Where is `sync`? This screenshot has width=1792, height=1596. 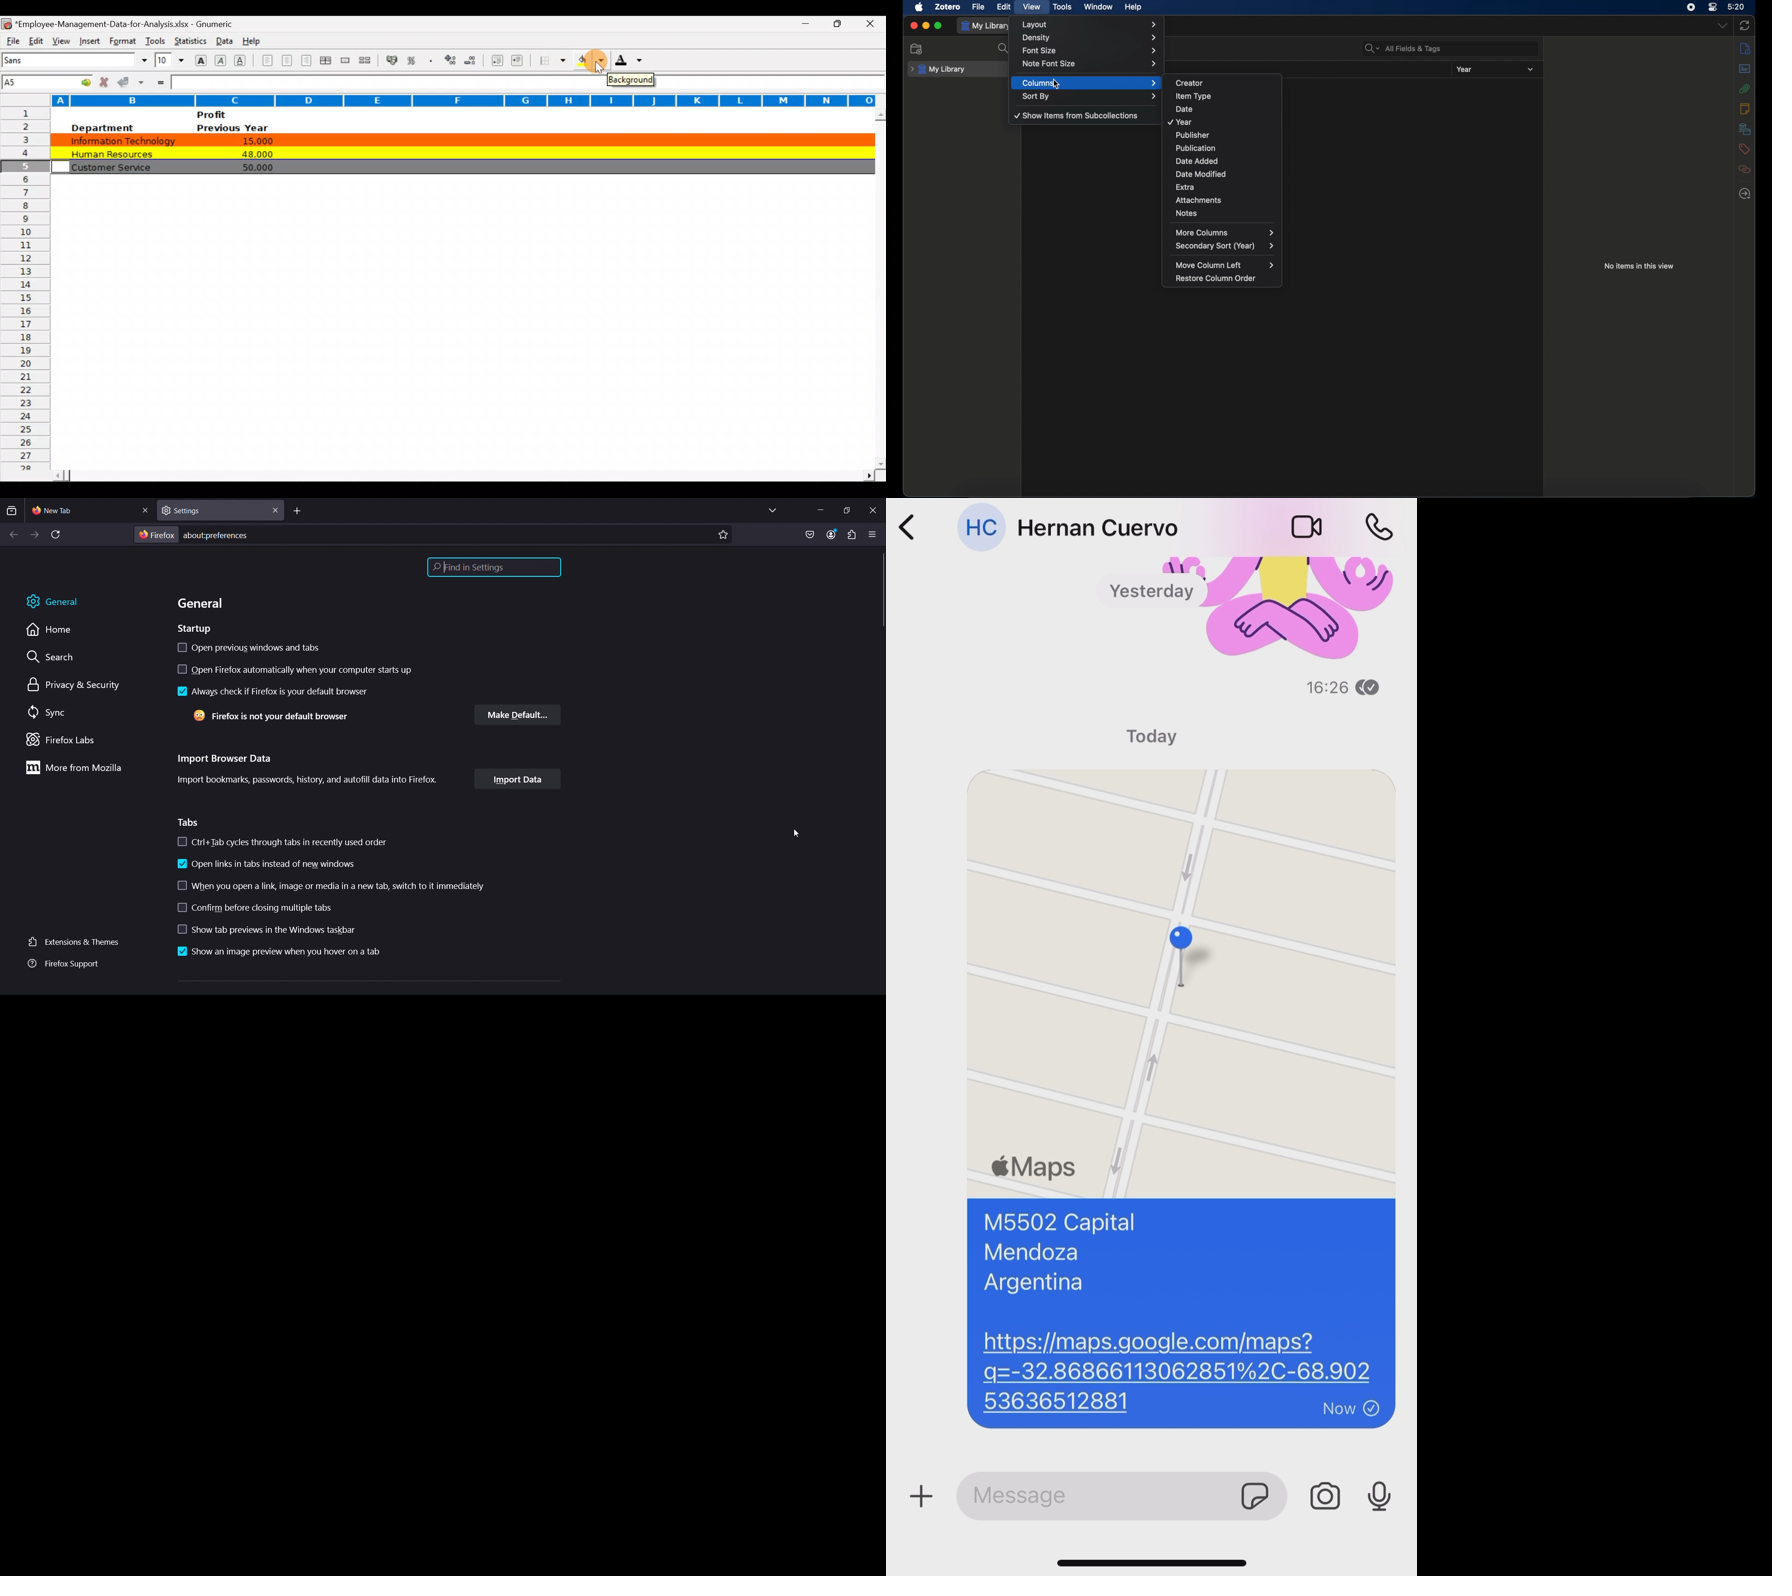
sync is located at coordinates (1744, 25).